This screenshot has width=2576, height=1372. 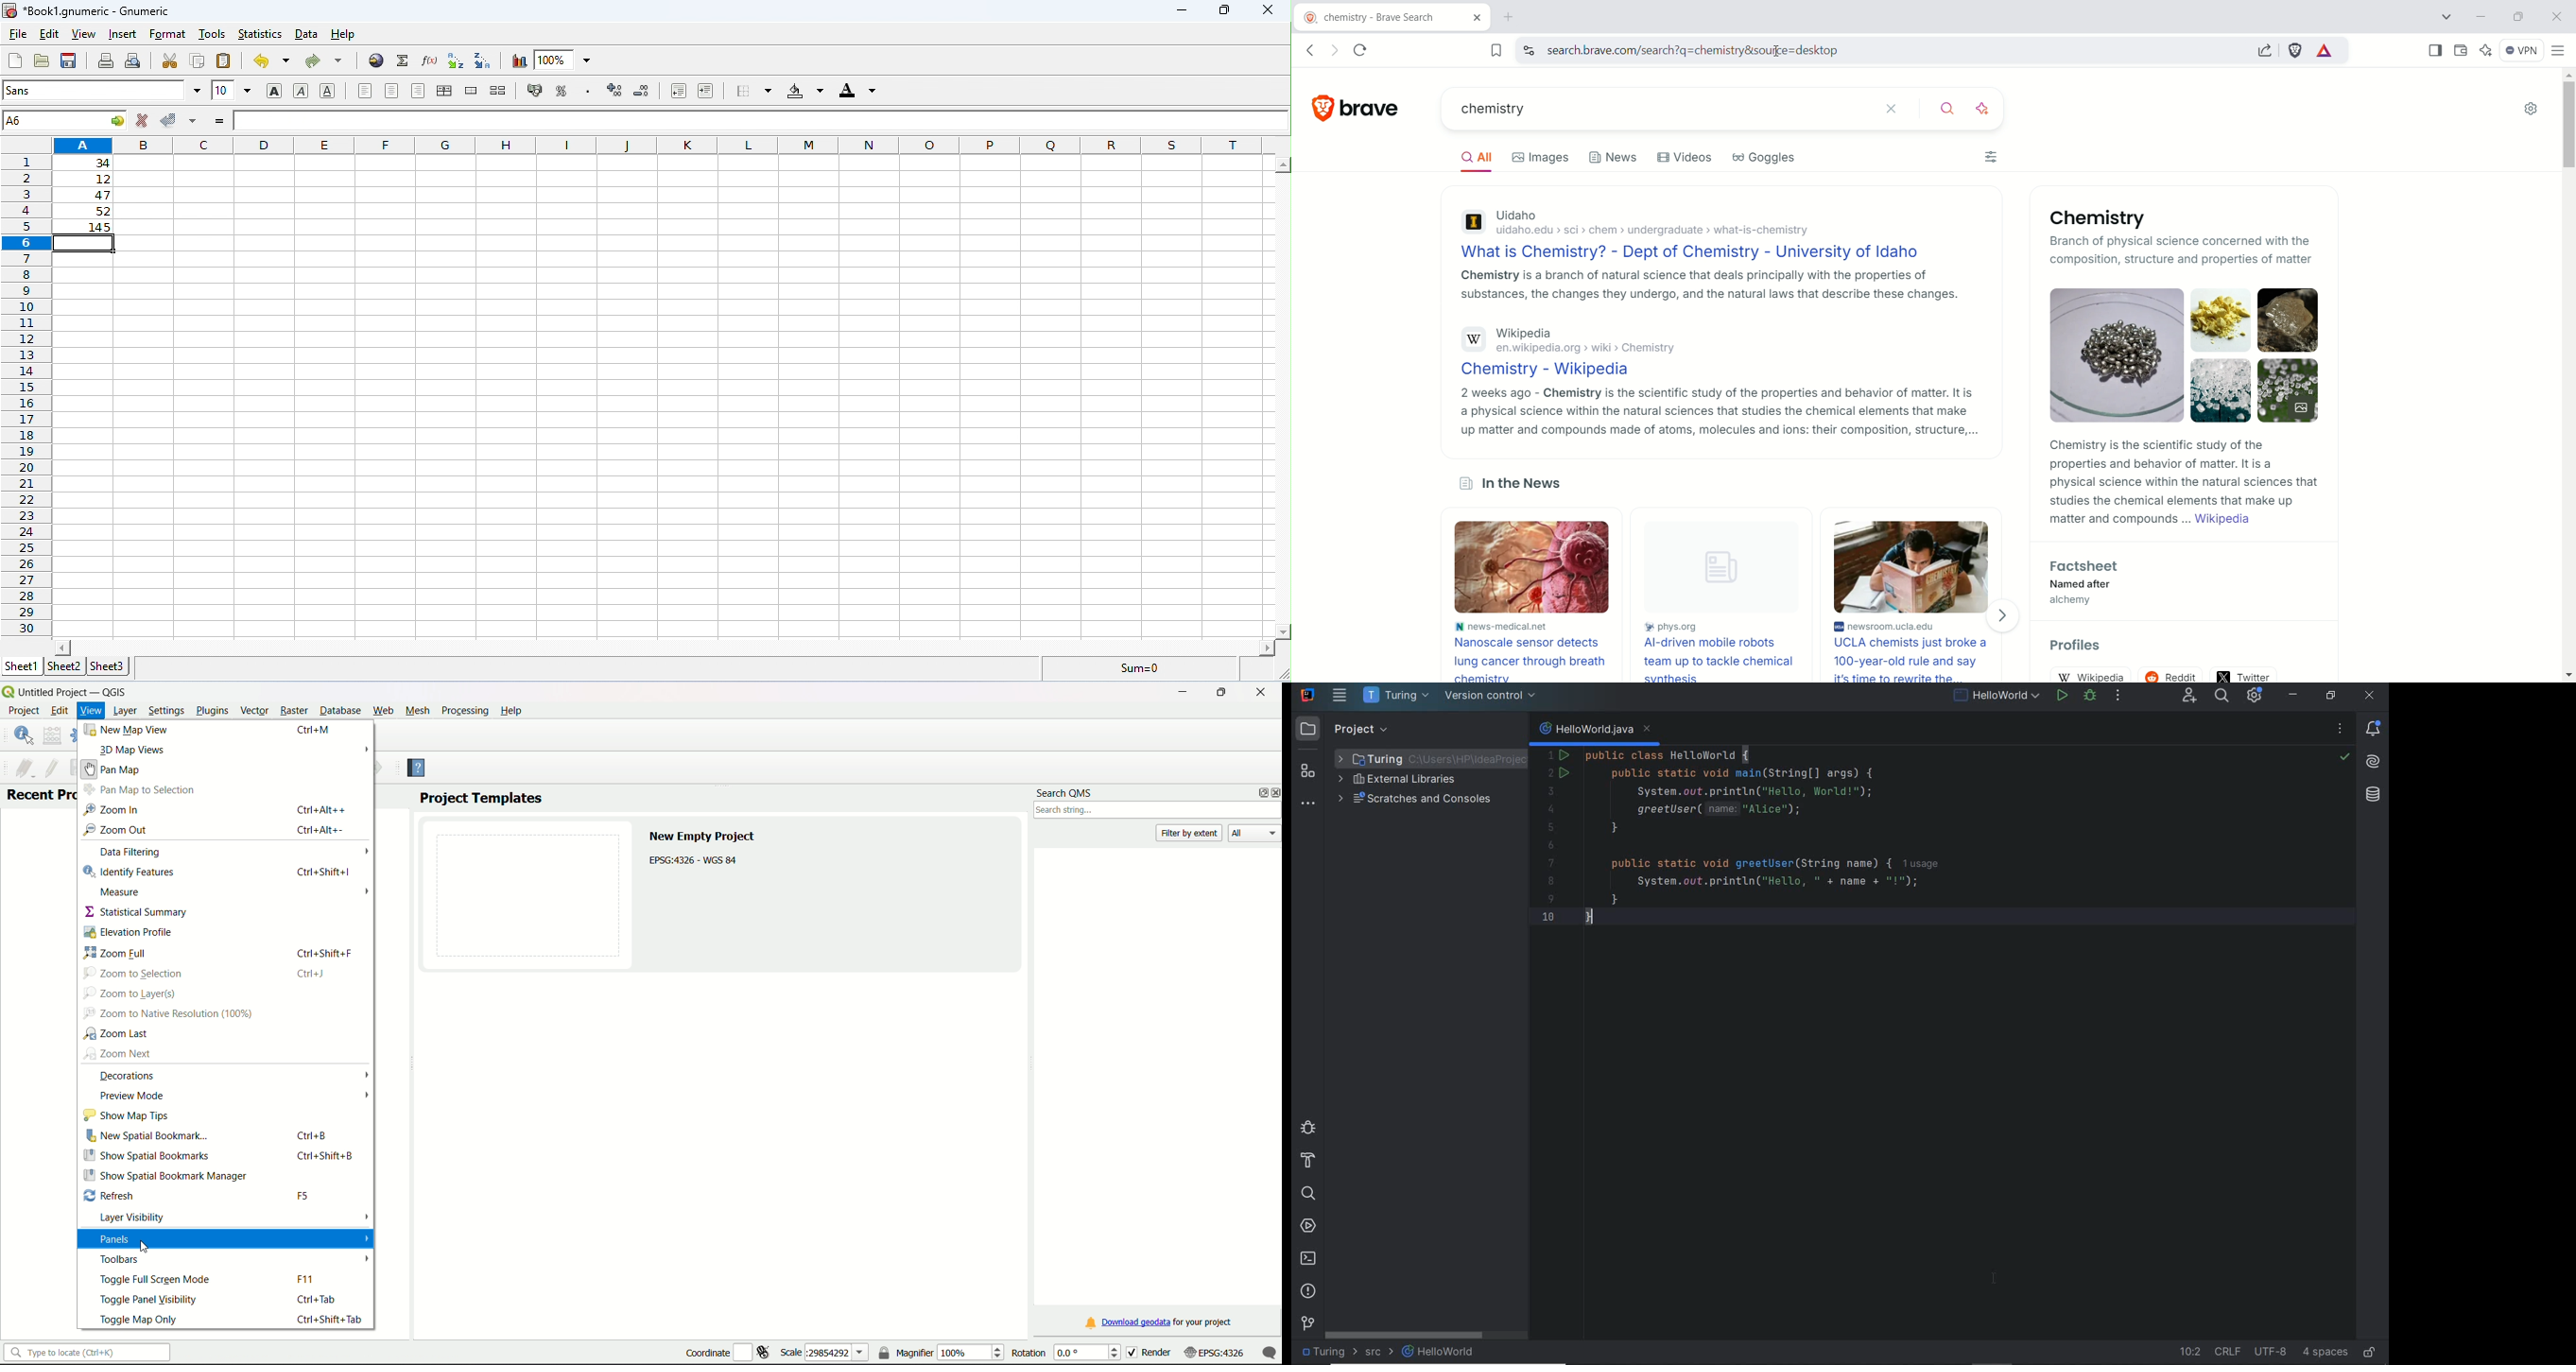 I want to click on 12, so click(x=87, y=180).